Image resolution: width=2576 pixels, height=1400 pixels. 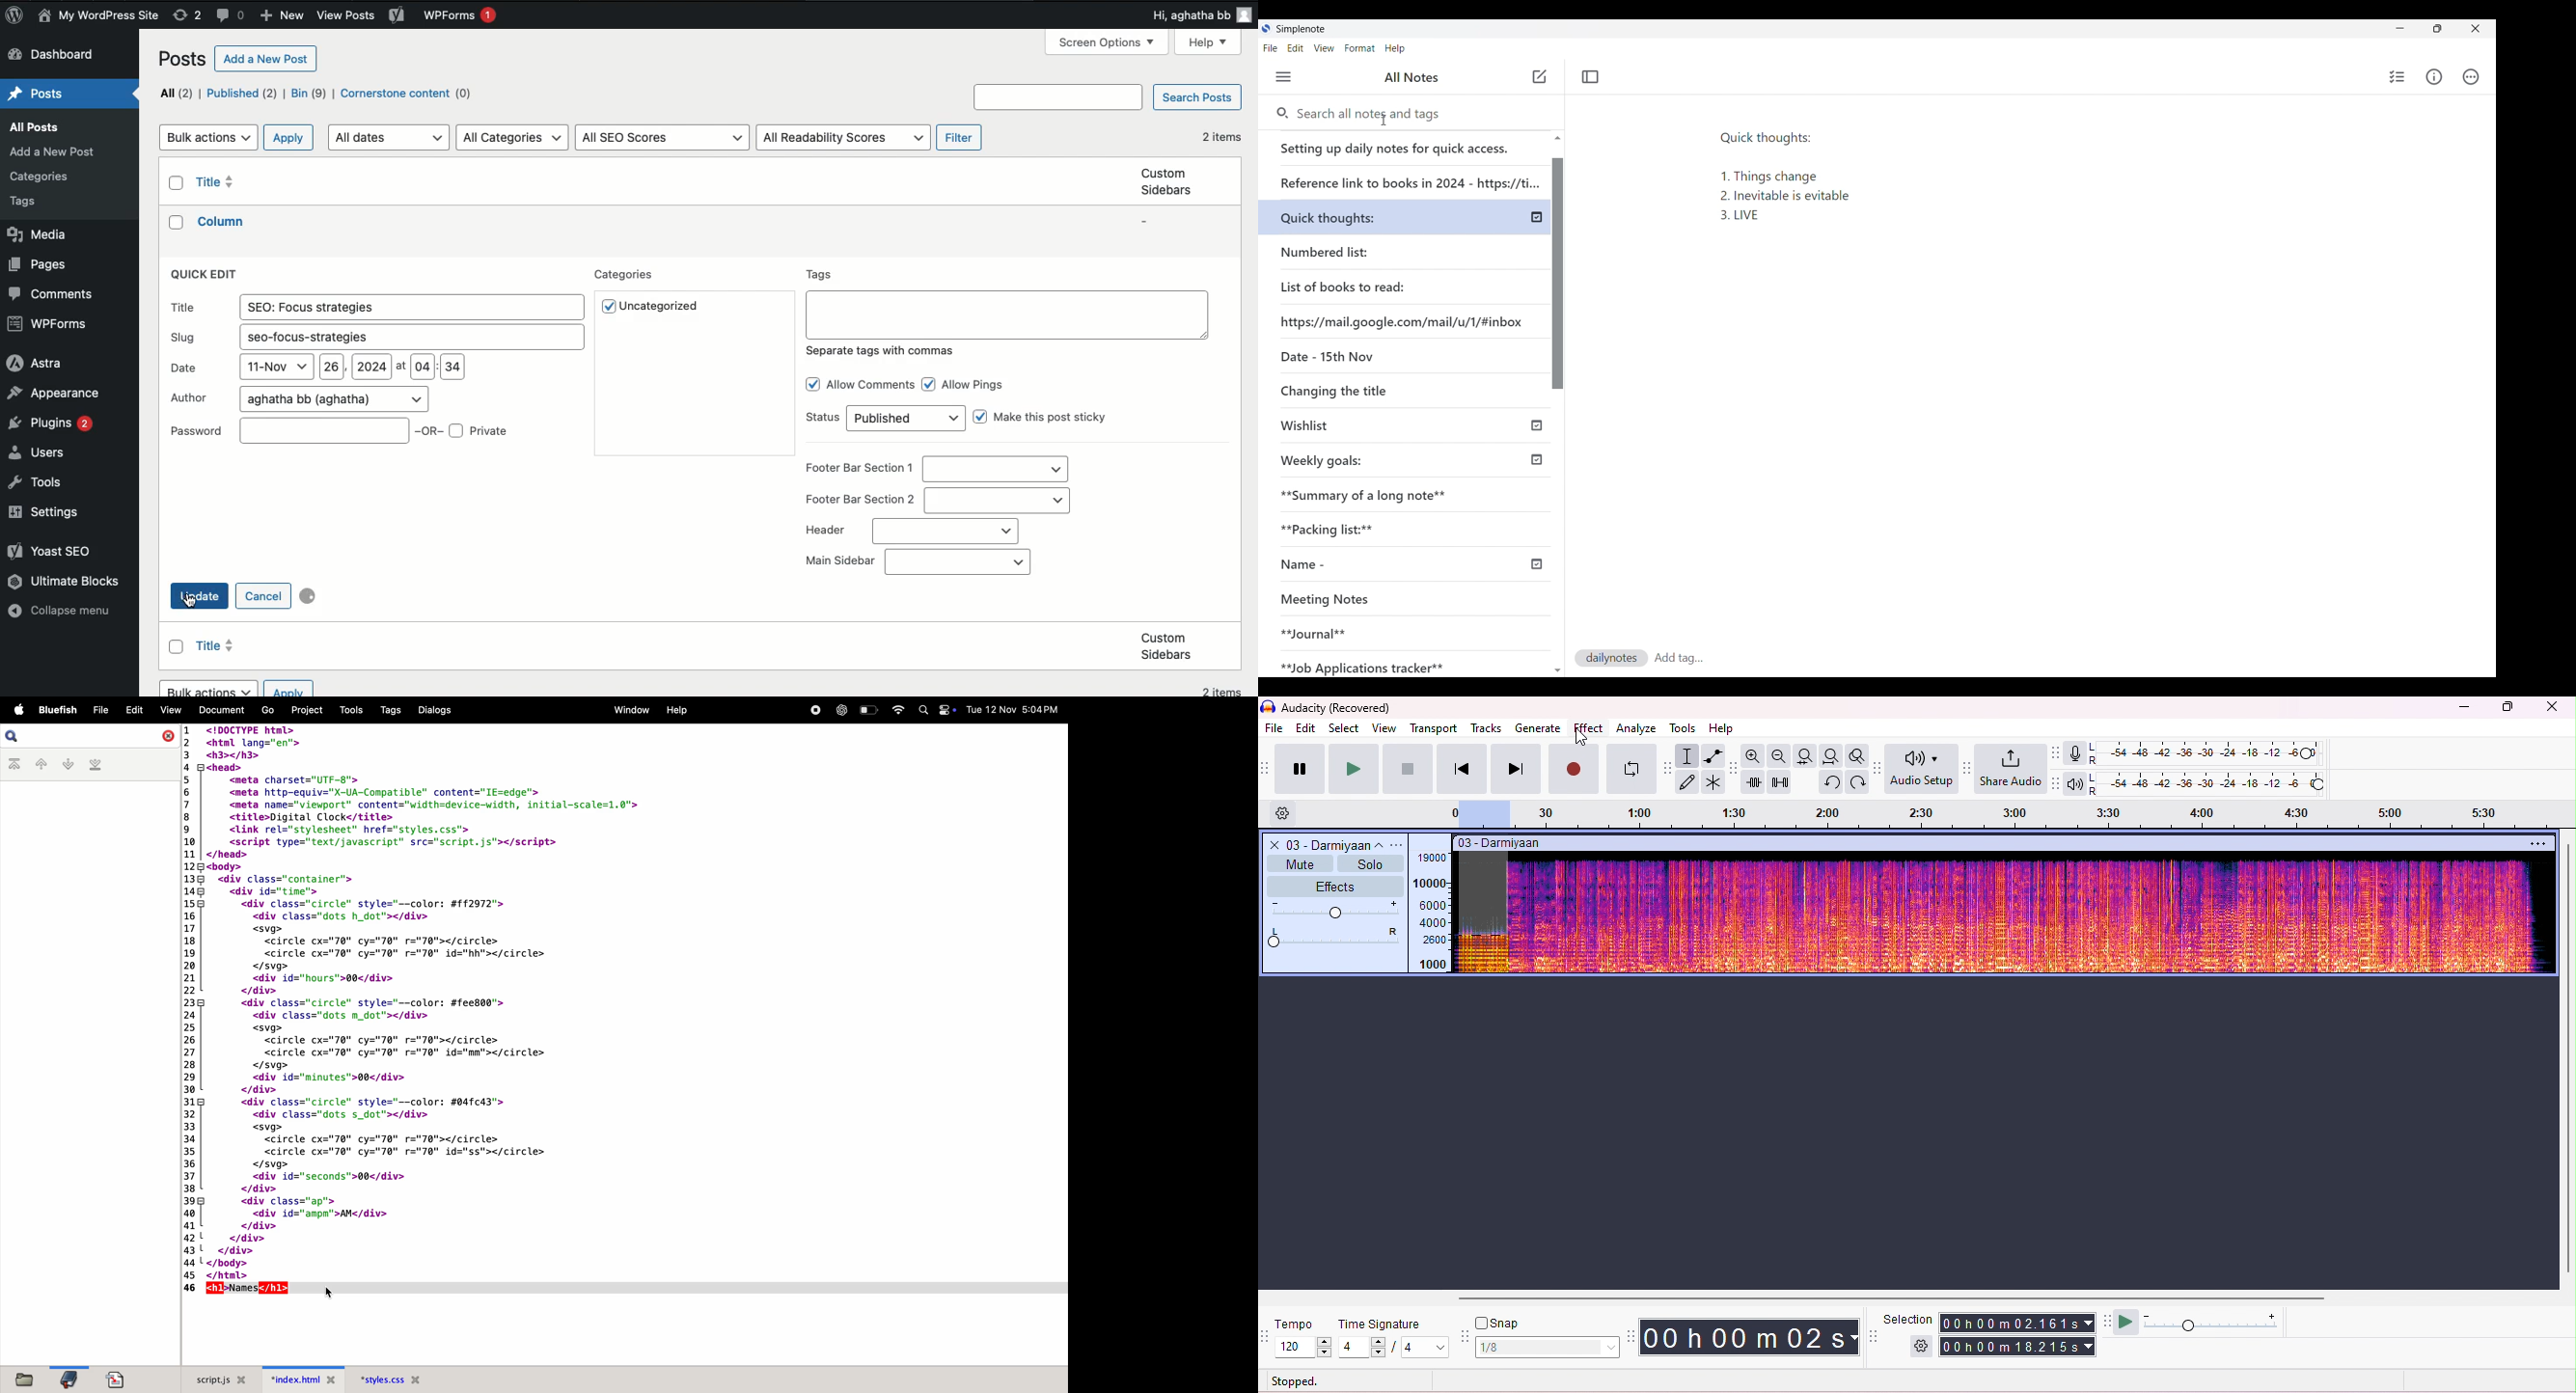 What do you see at coordinates (1629, 769) in the screenshot?
I see `looping` at bounding box center [1629, 769].